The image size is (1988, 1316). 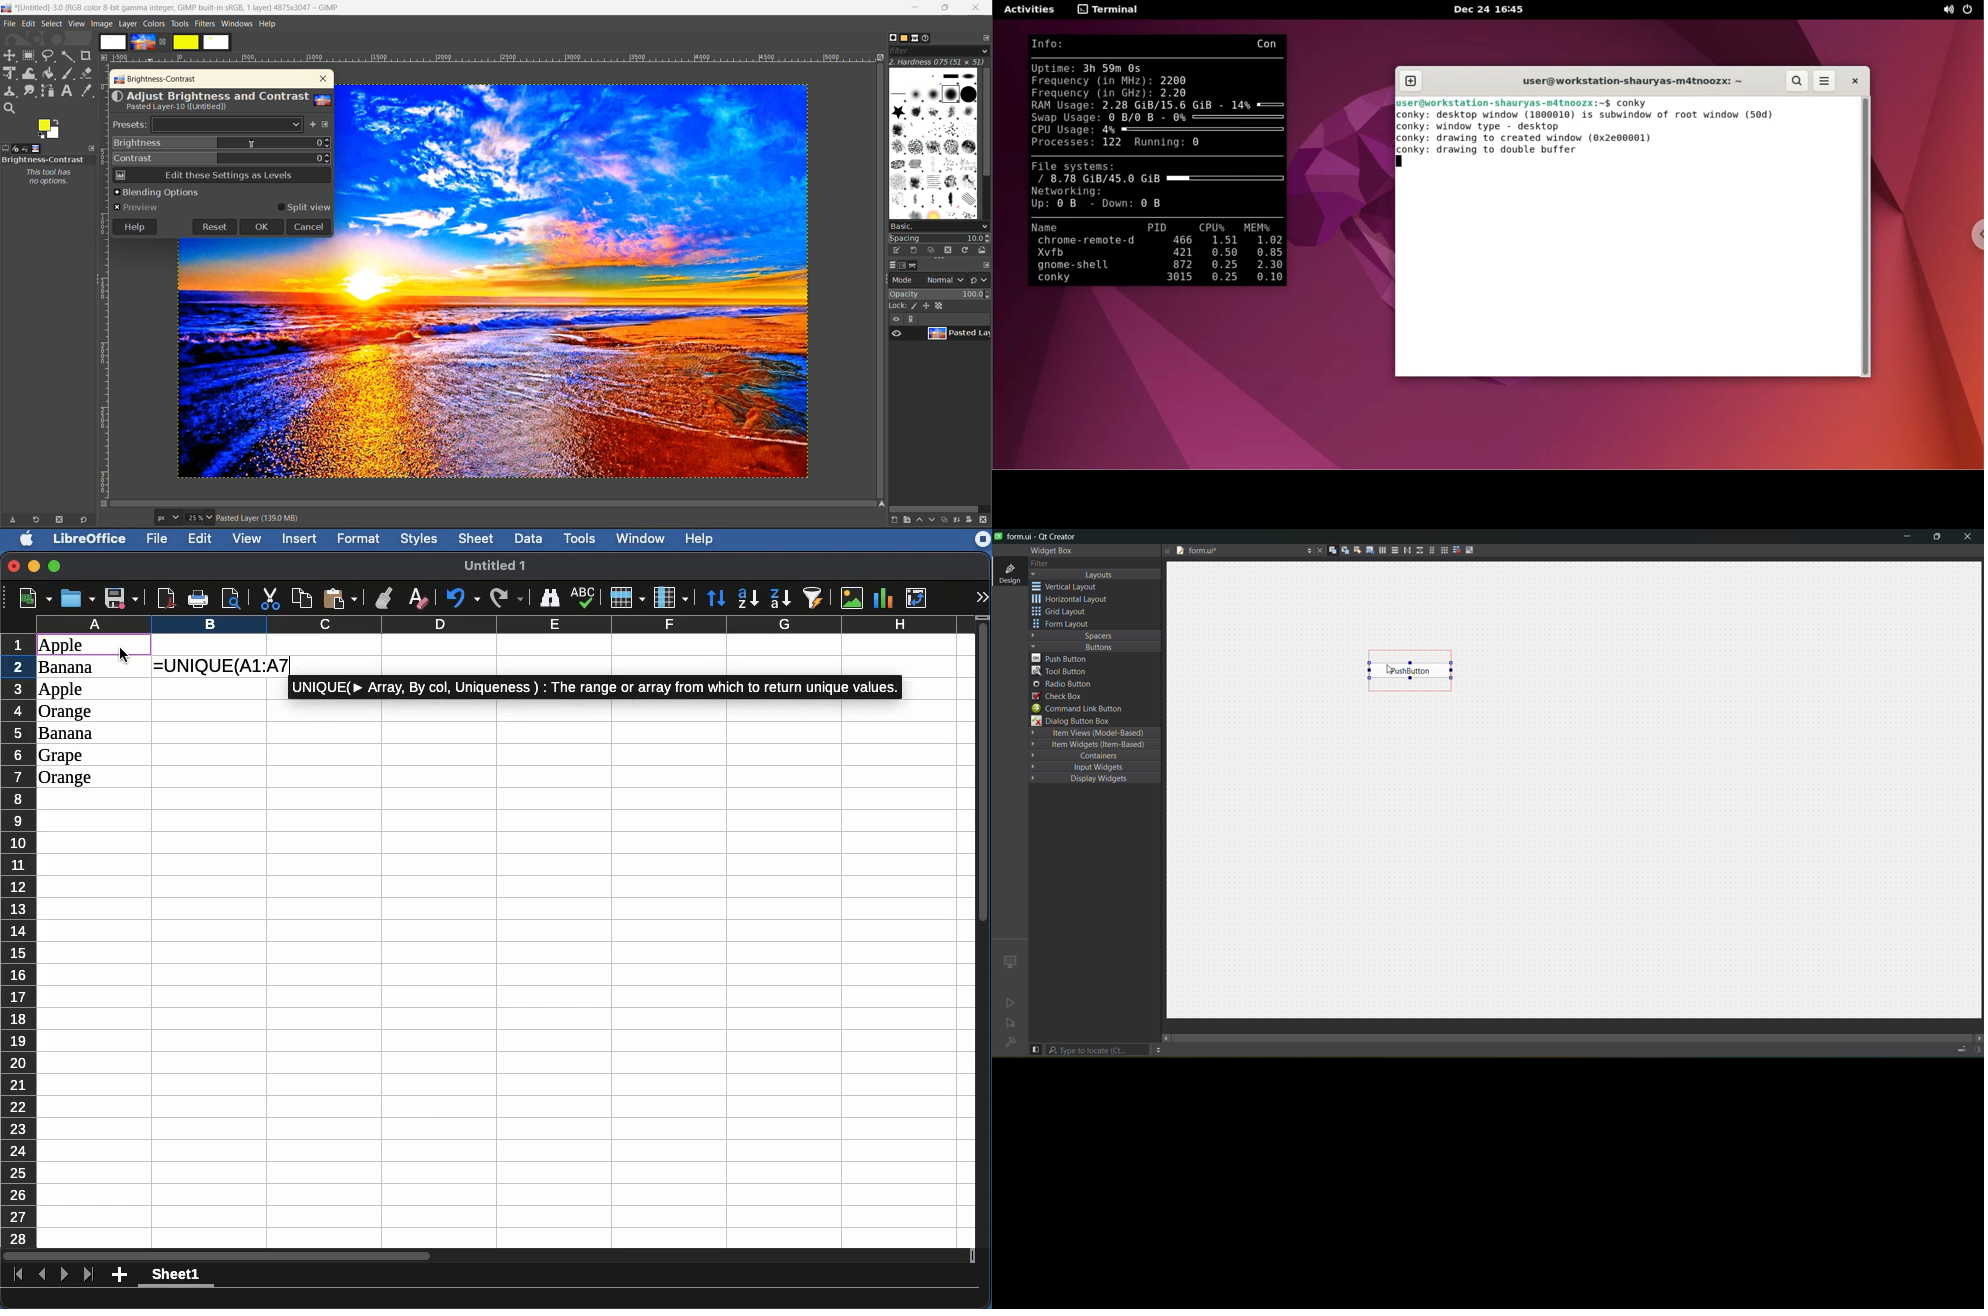 What do you see at coordinates (206, 23) in the screenshot?
I see `filters` at bounding box center [206, 23].